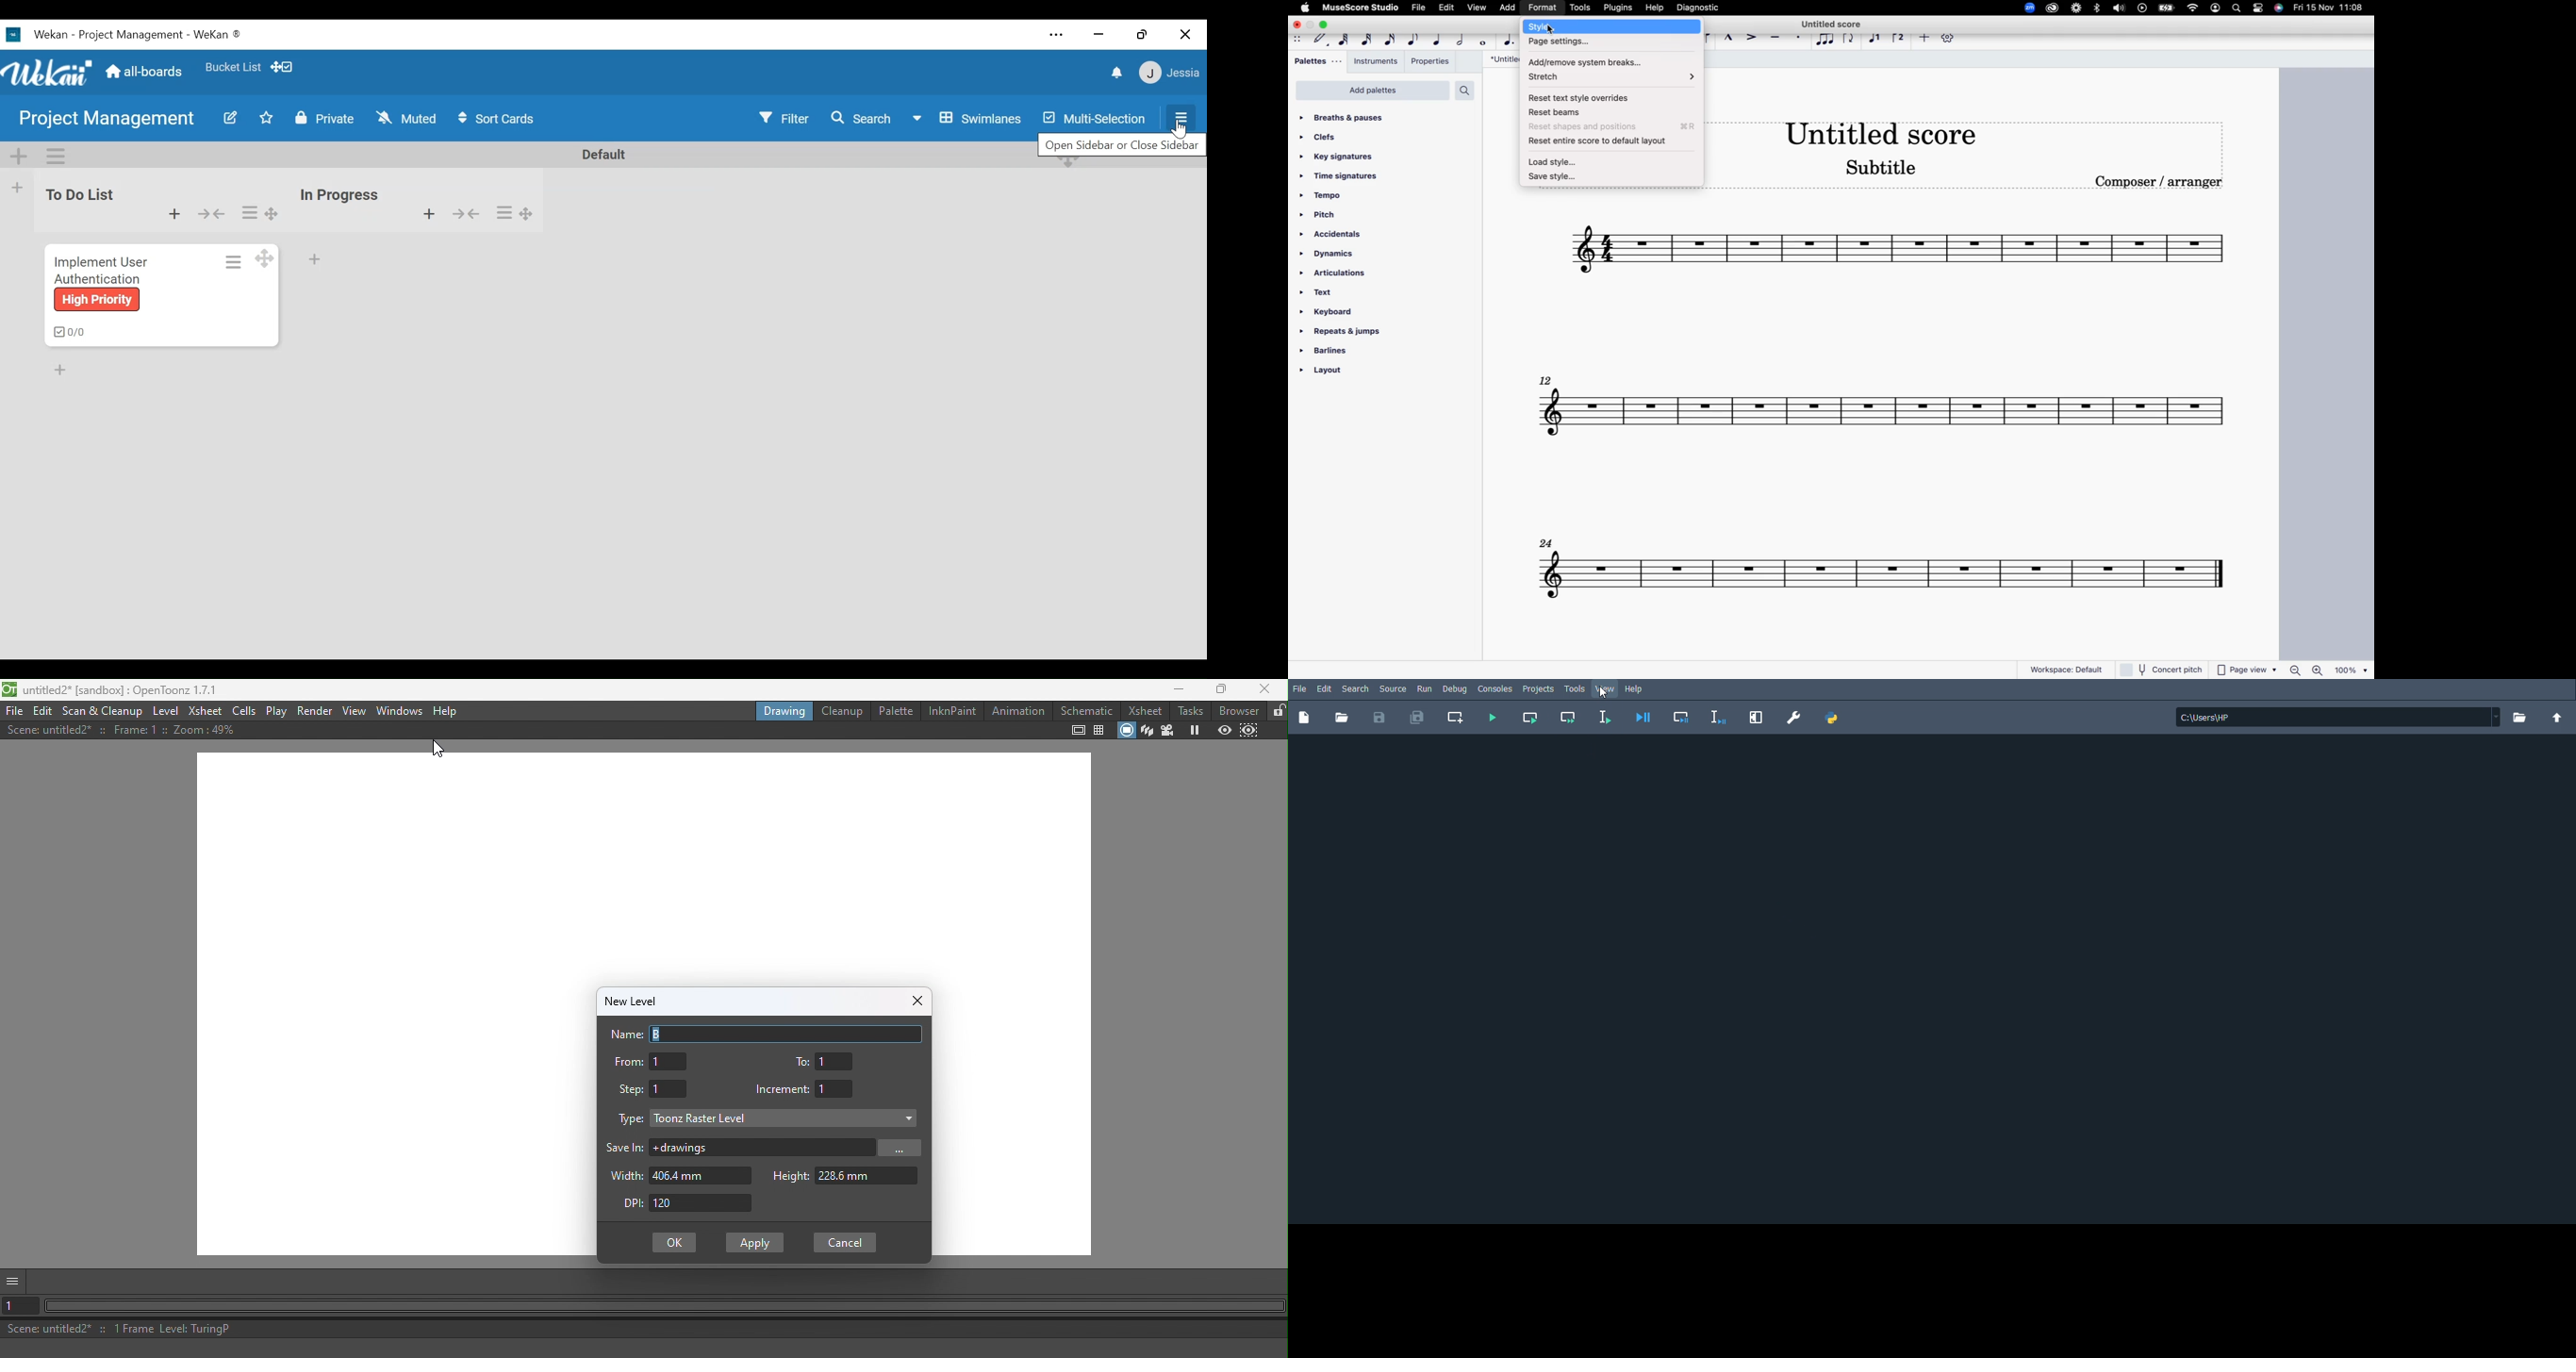  Describe the element at coordinates (1328, 254) in the screenshot. I see `dynamics` at that location.